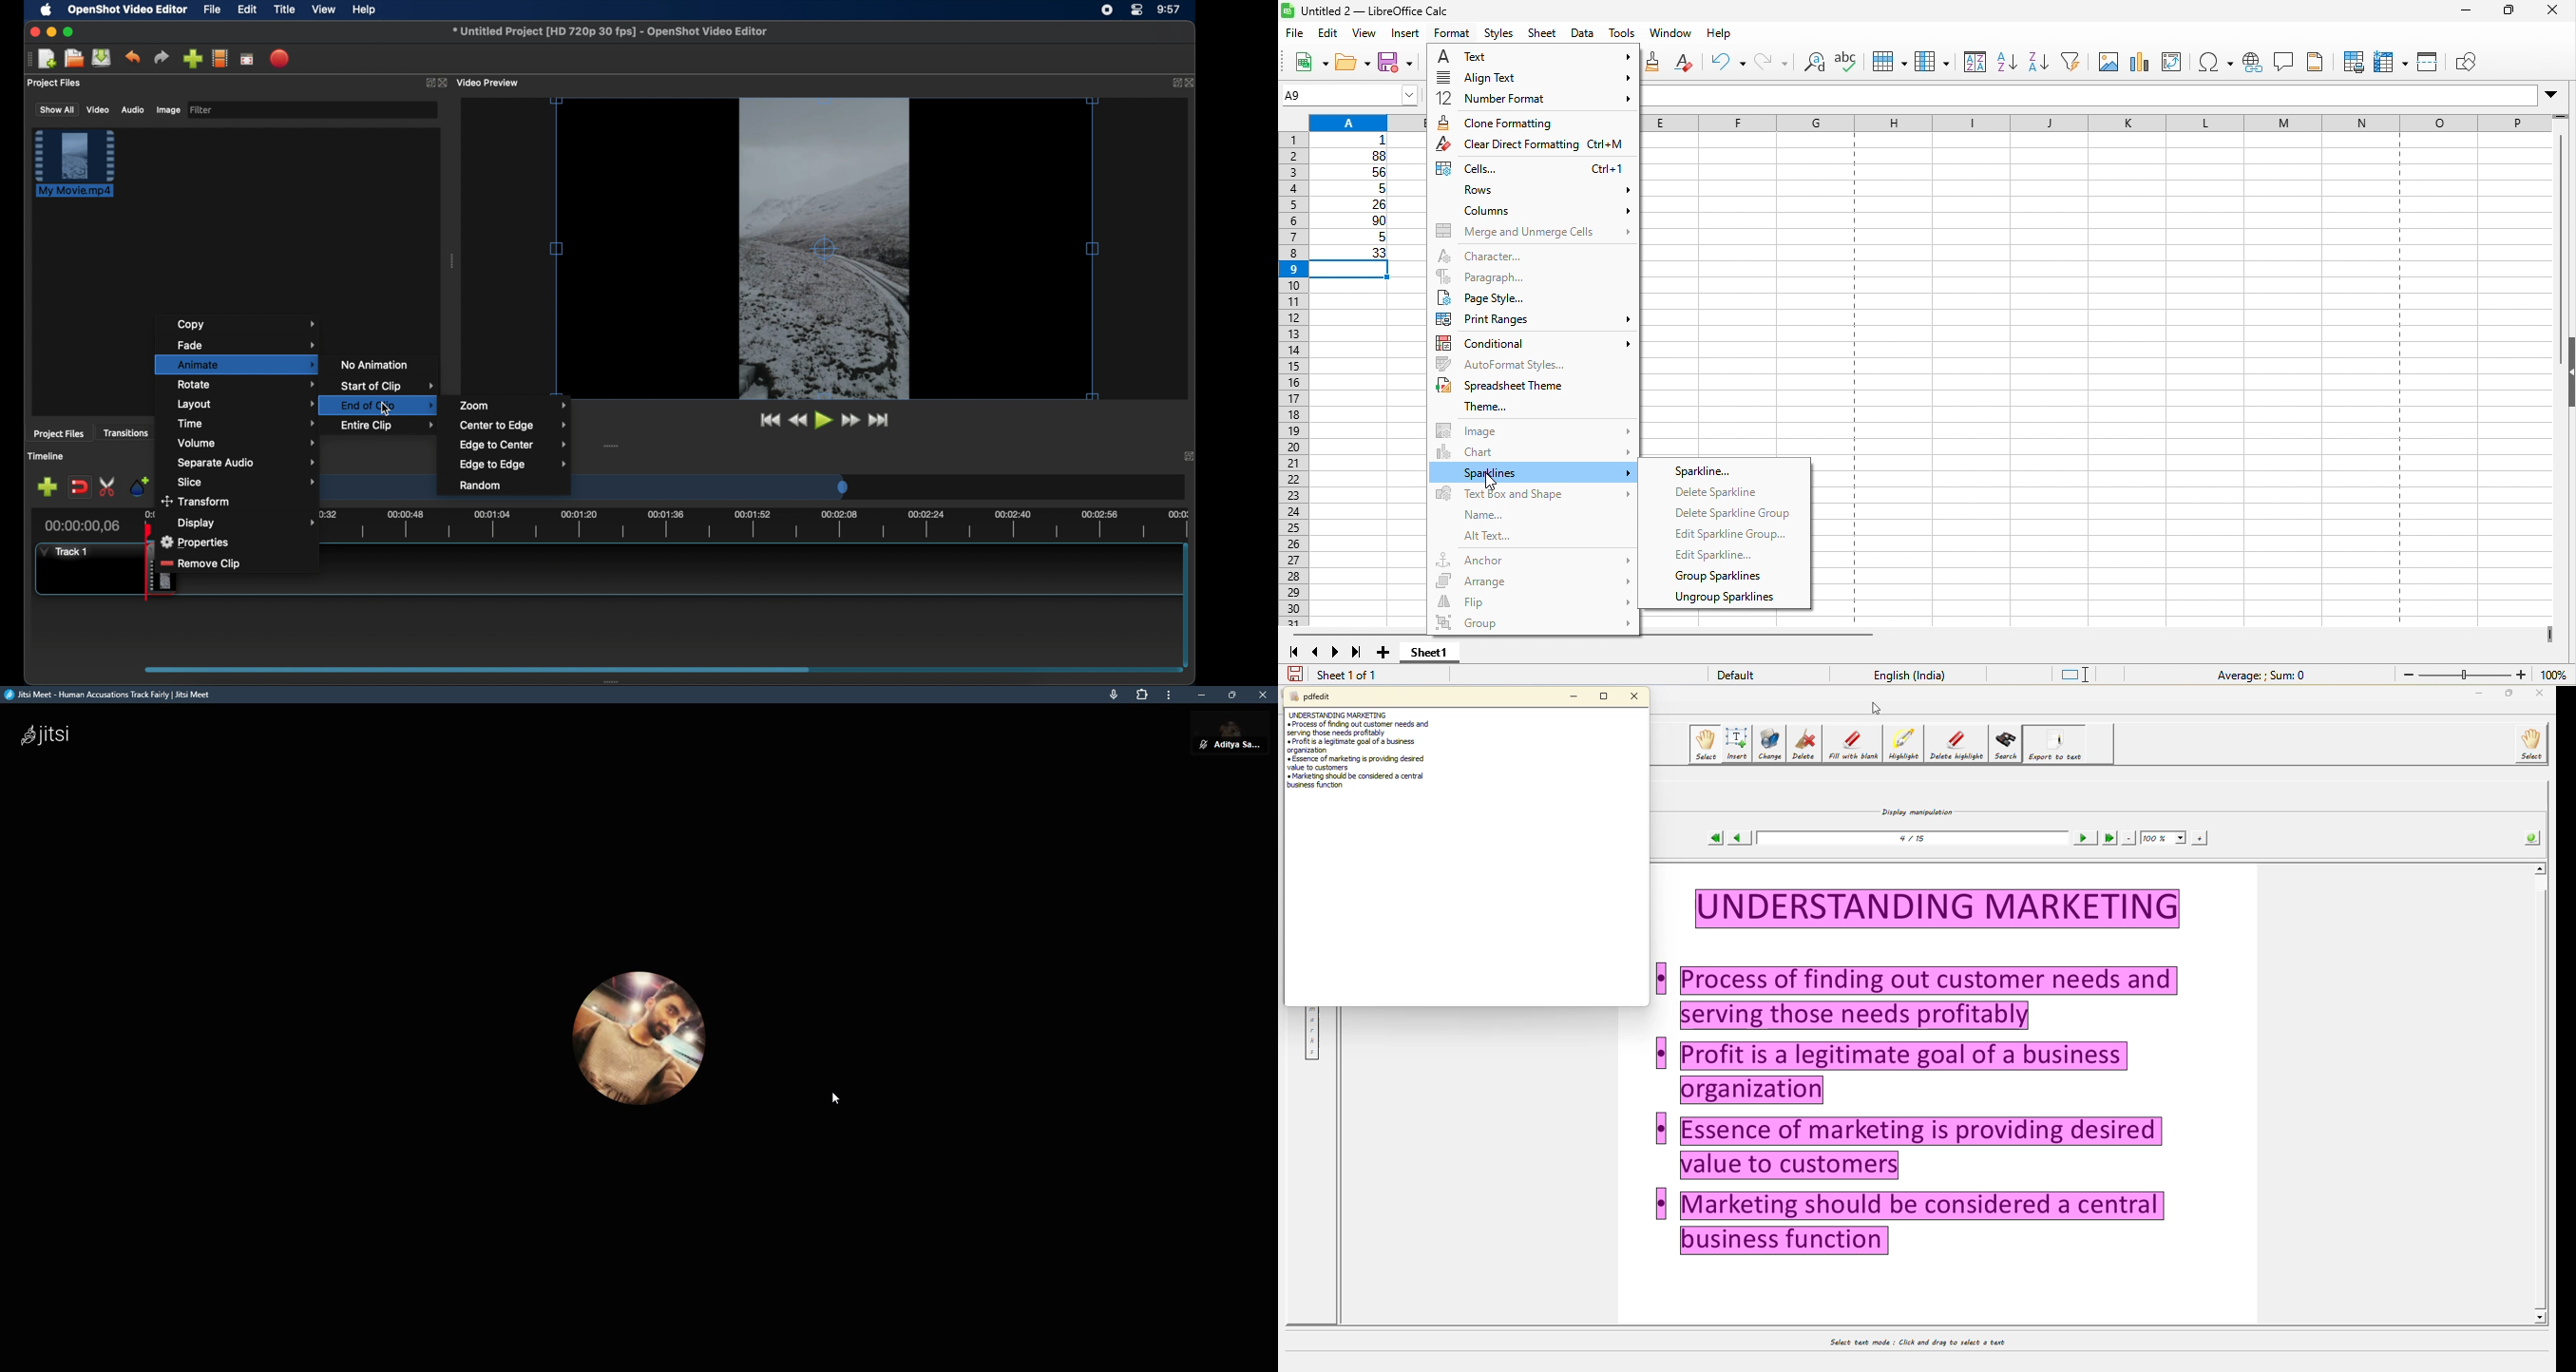 The height and width of the screenshot is (1372, 2576). I want to click on scroll to last sheet, so click(1362, 655).